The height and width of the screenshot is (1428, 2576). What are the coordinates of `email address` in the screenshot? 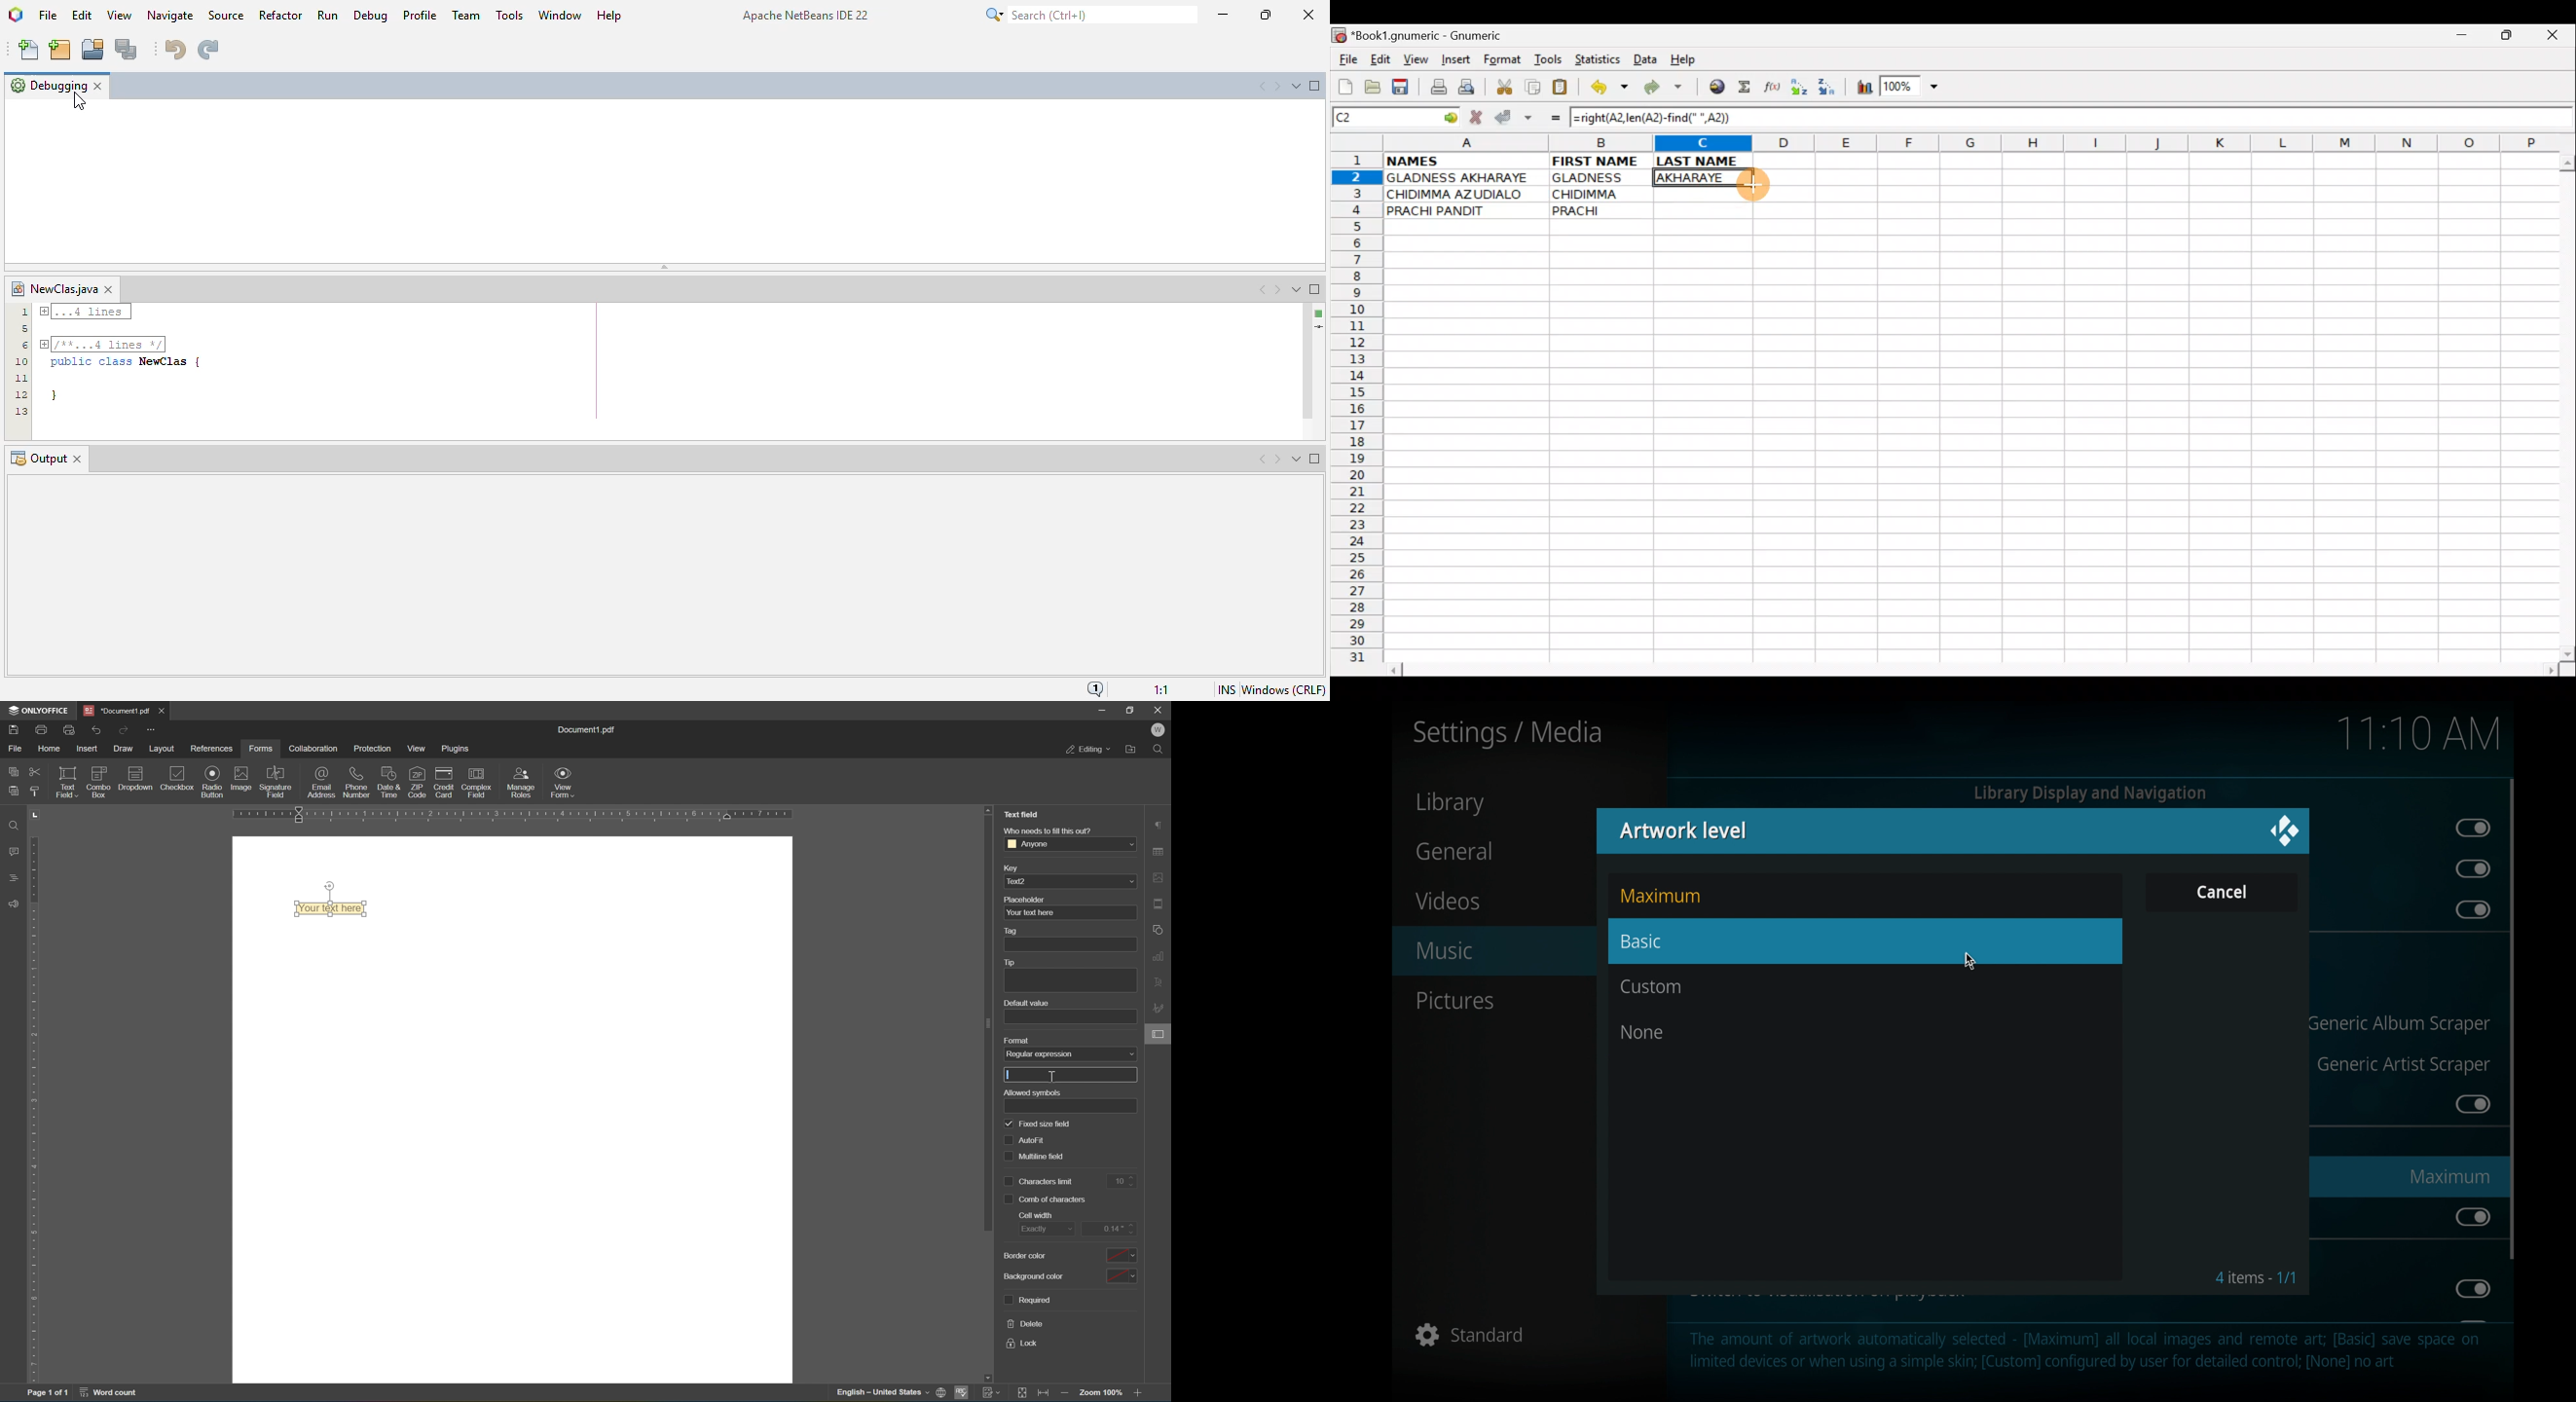 It's located at (321, 782).